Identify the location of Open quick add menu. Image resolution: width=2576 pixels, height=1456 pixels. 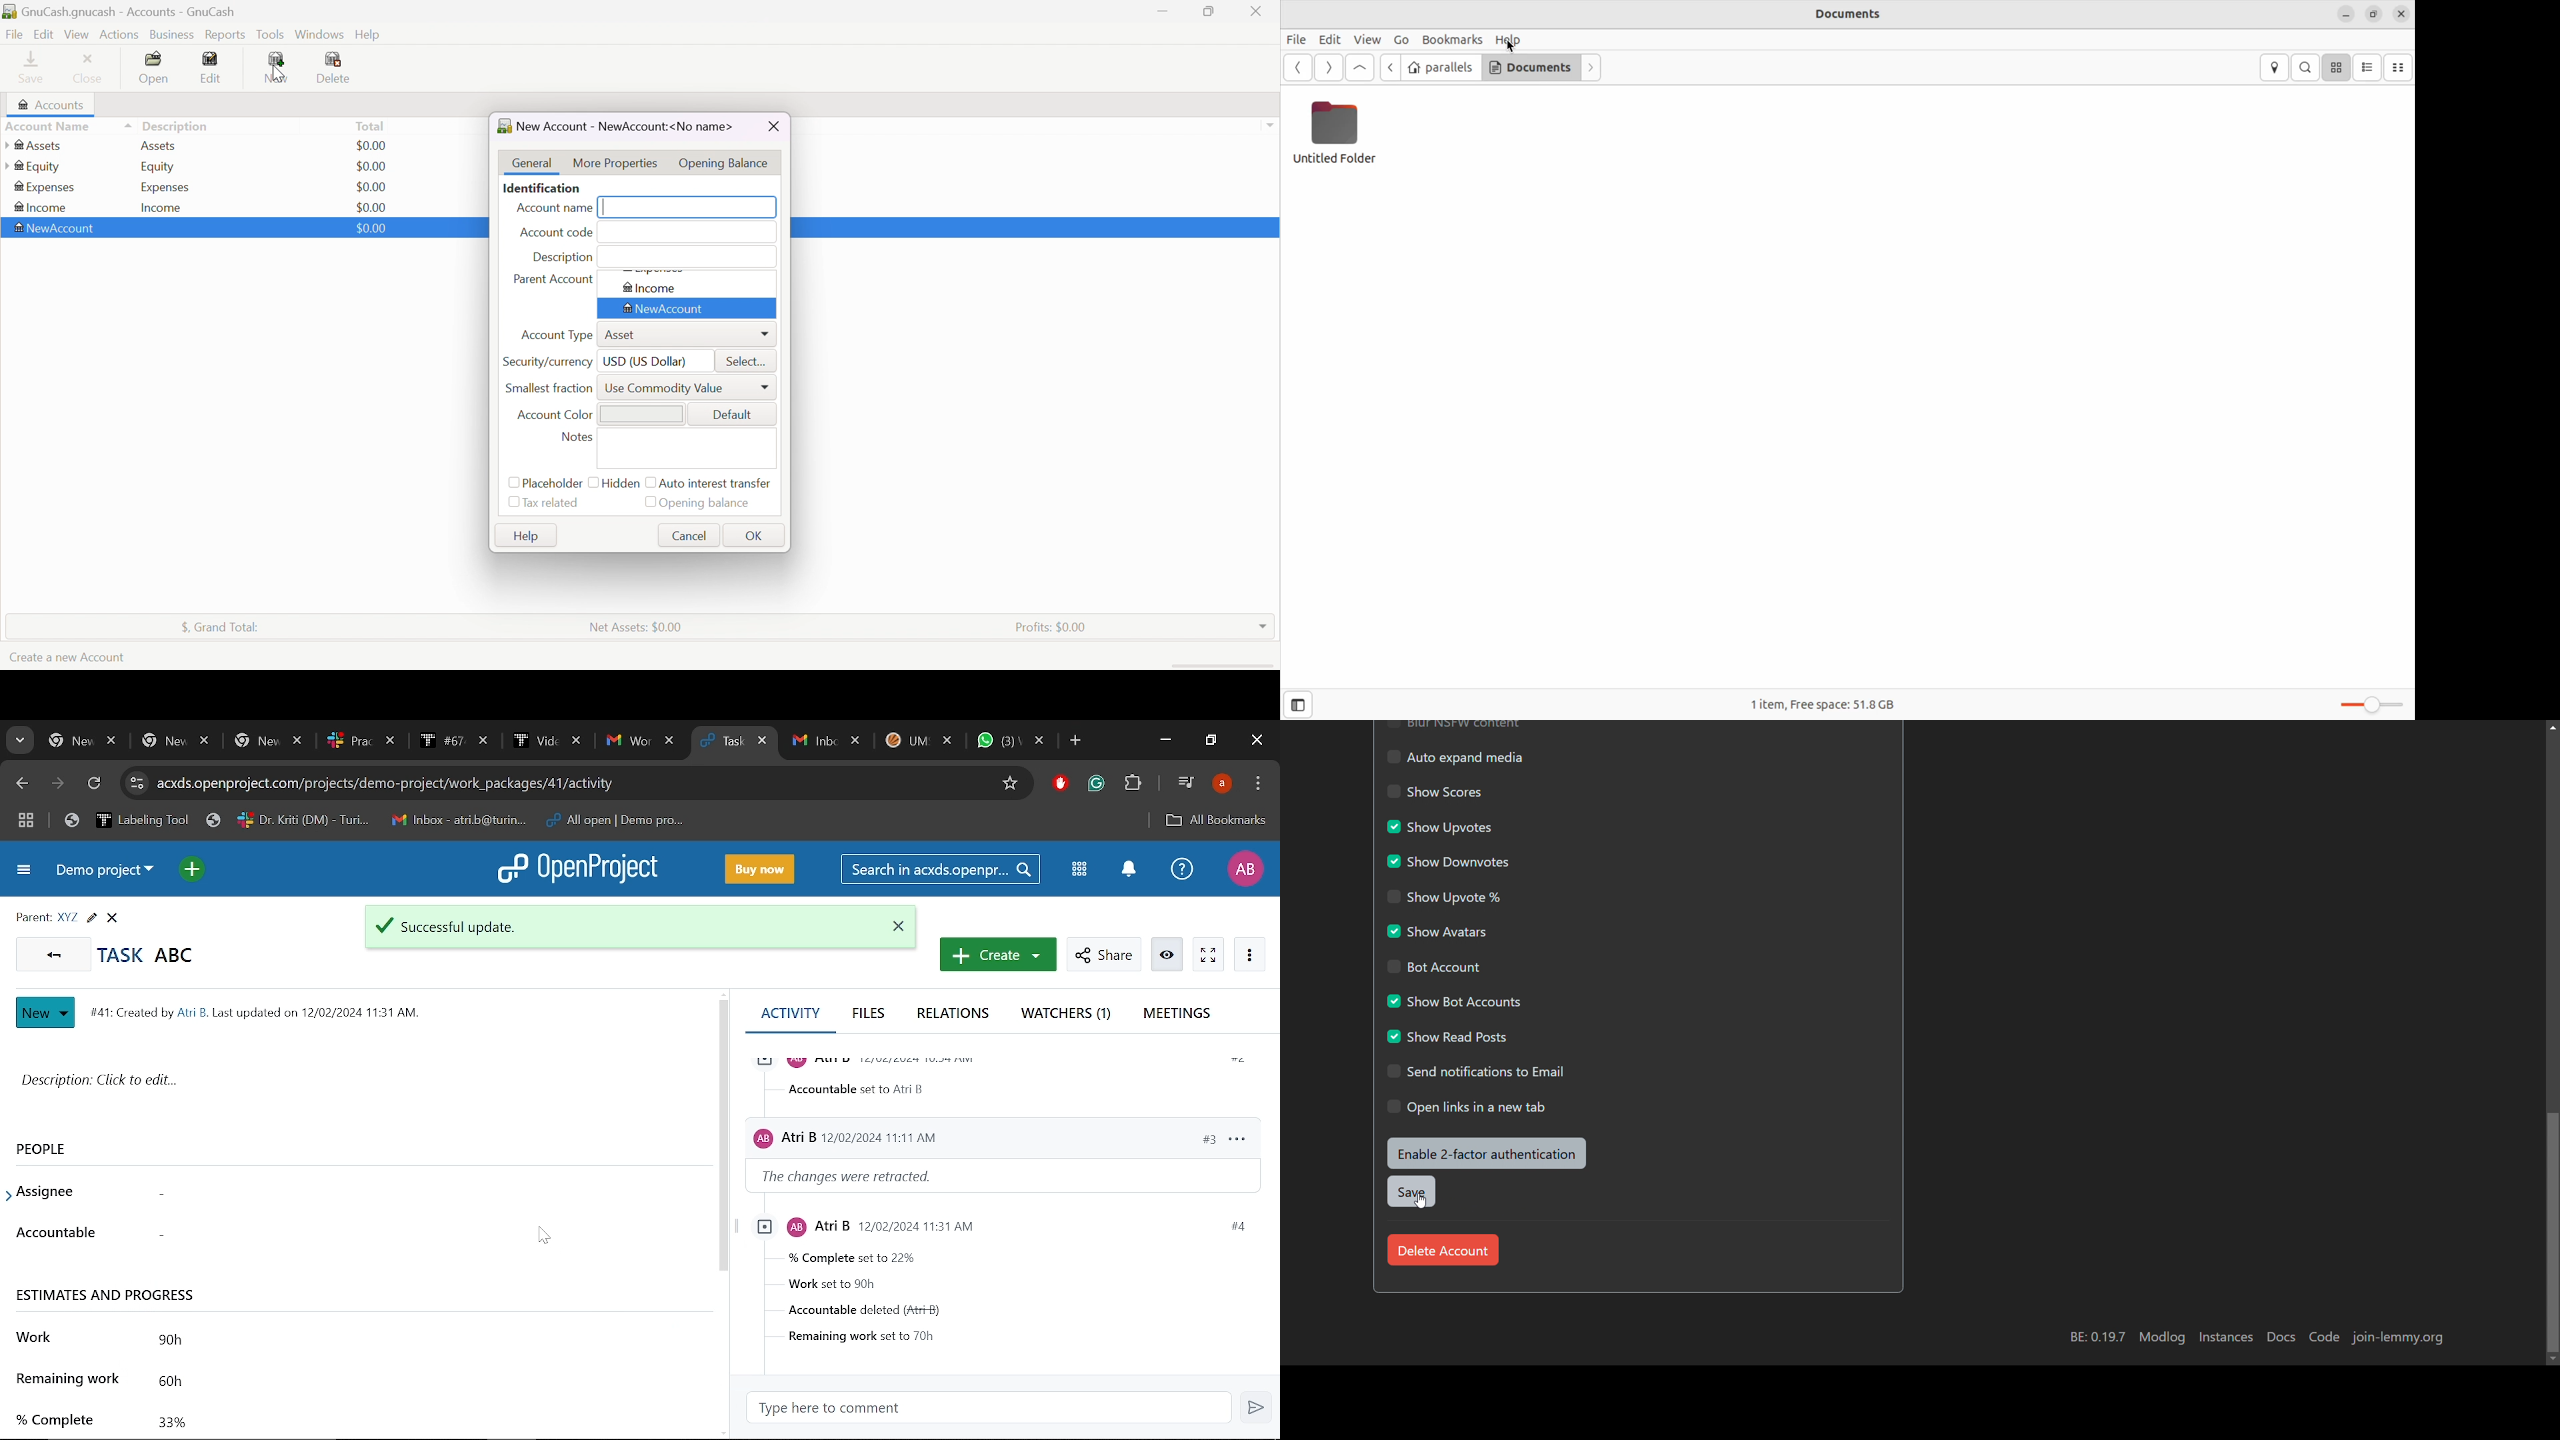
(191, 869).